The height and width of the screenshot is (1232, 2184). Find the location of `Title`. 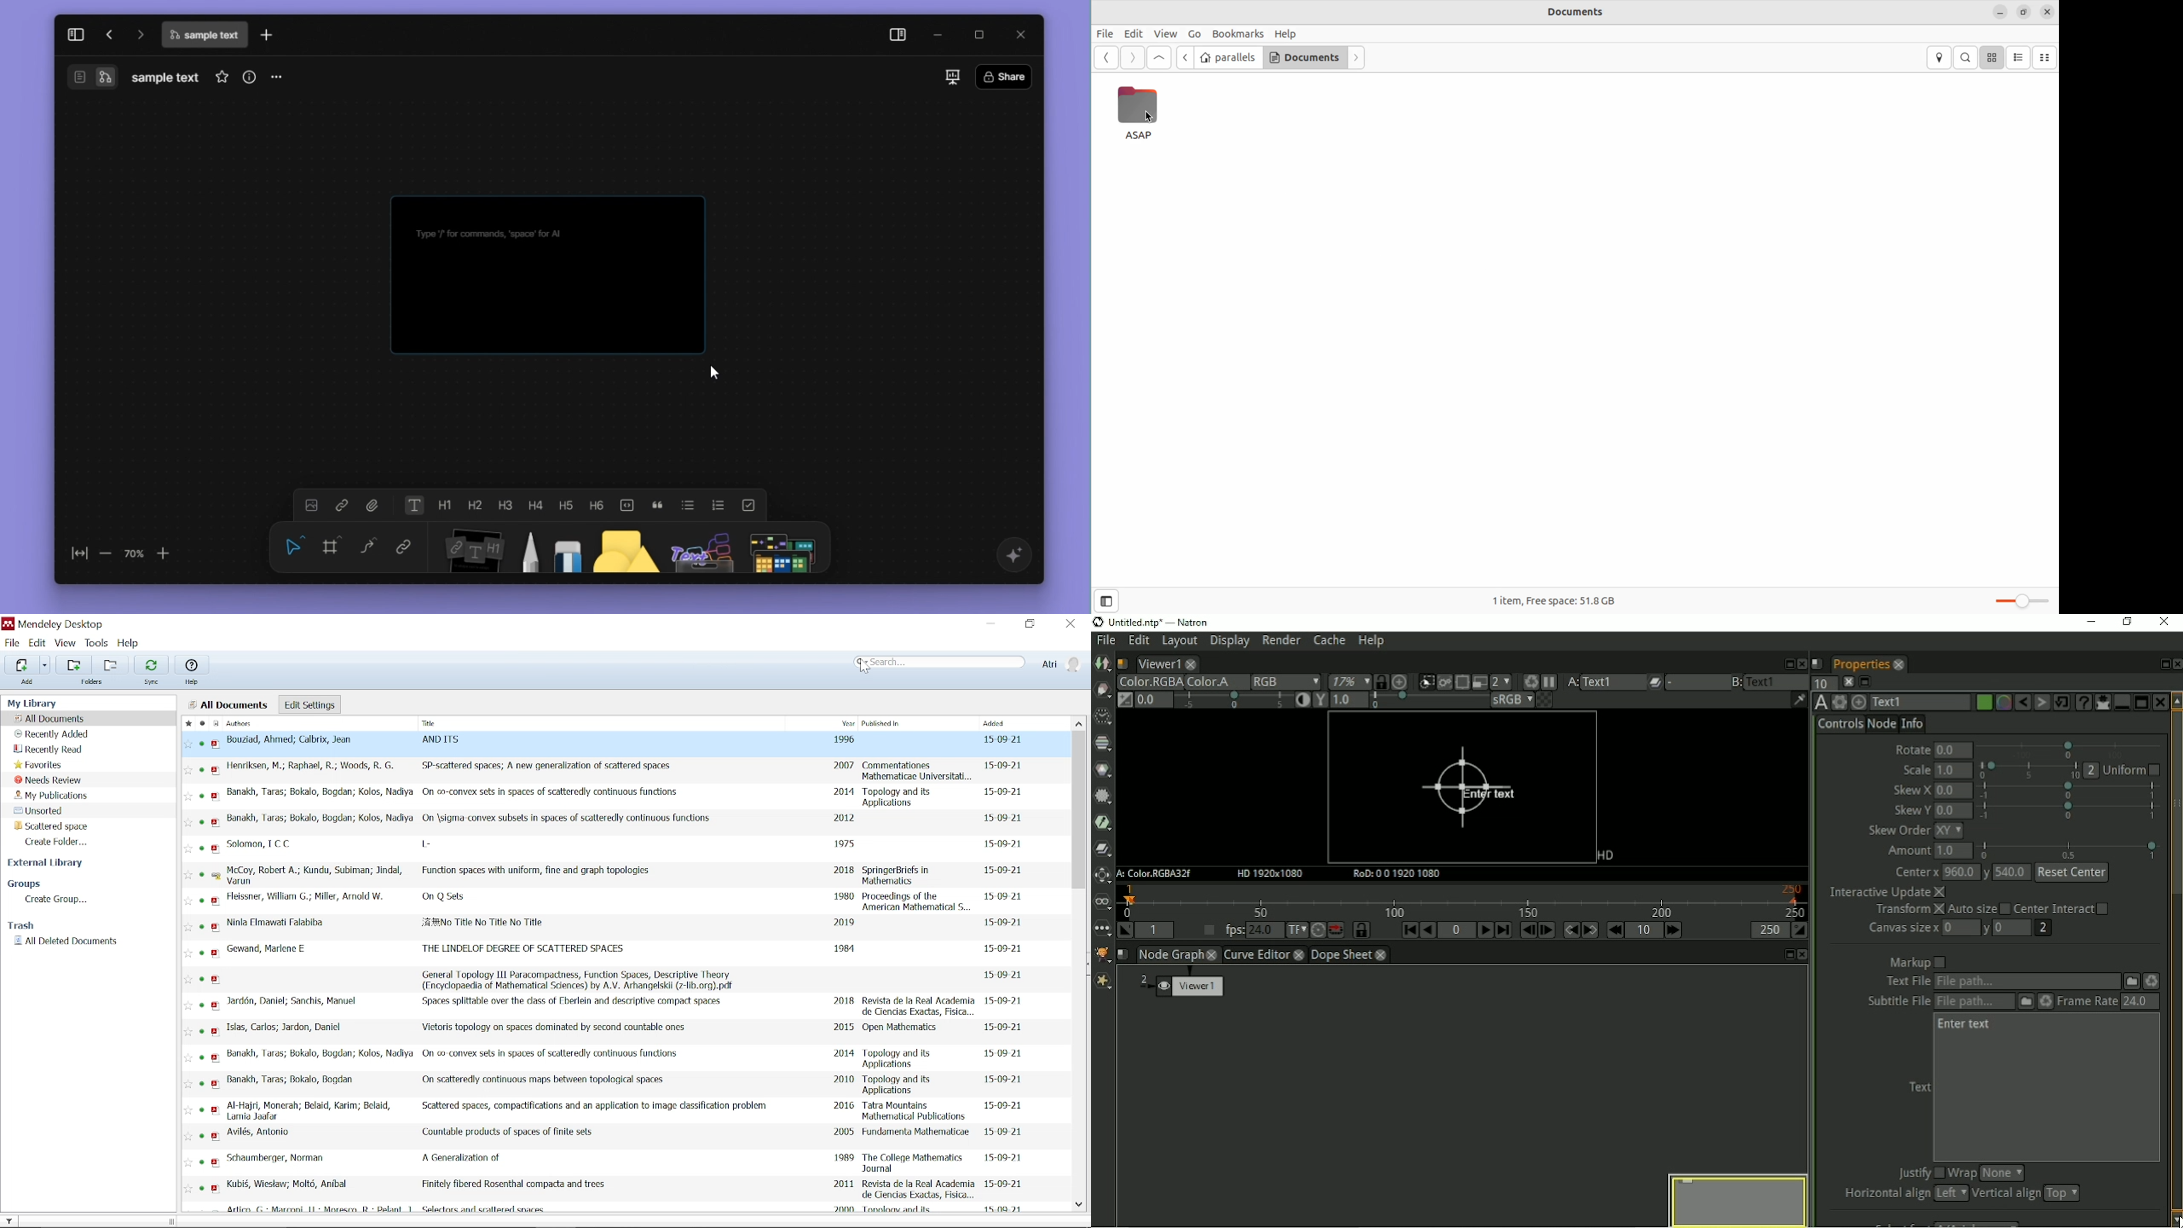

Title is located at coordinates (468, 723).